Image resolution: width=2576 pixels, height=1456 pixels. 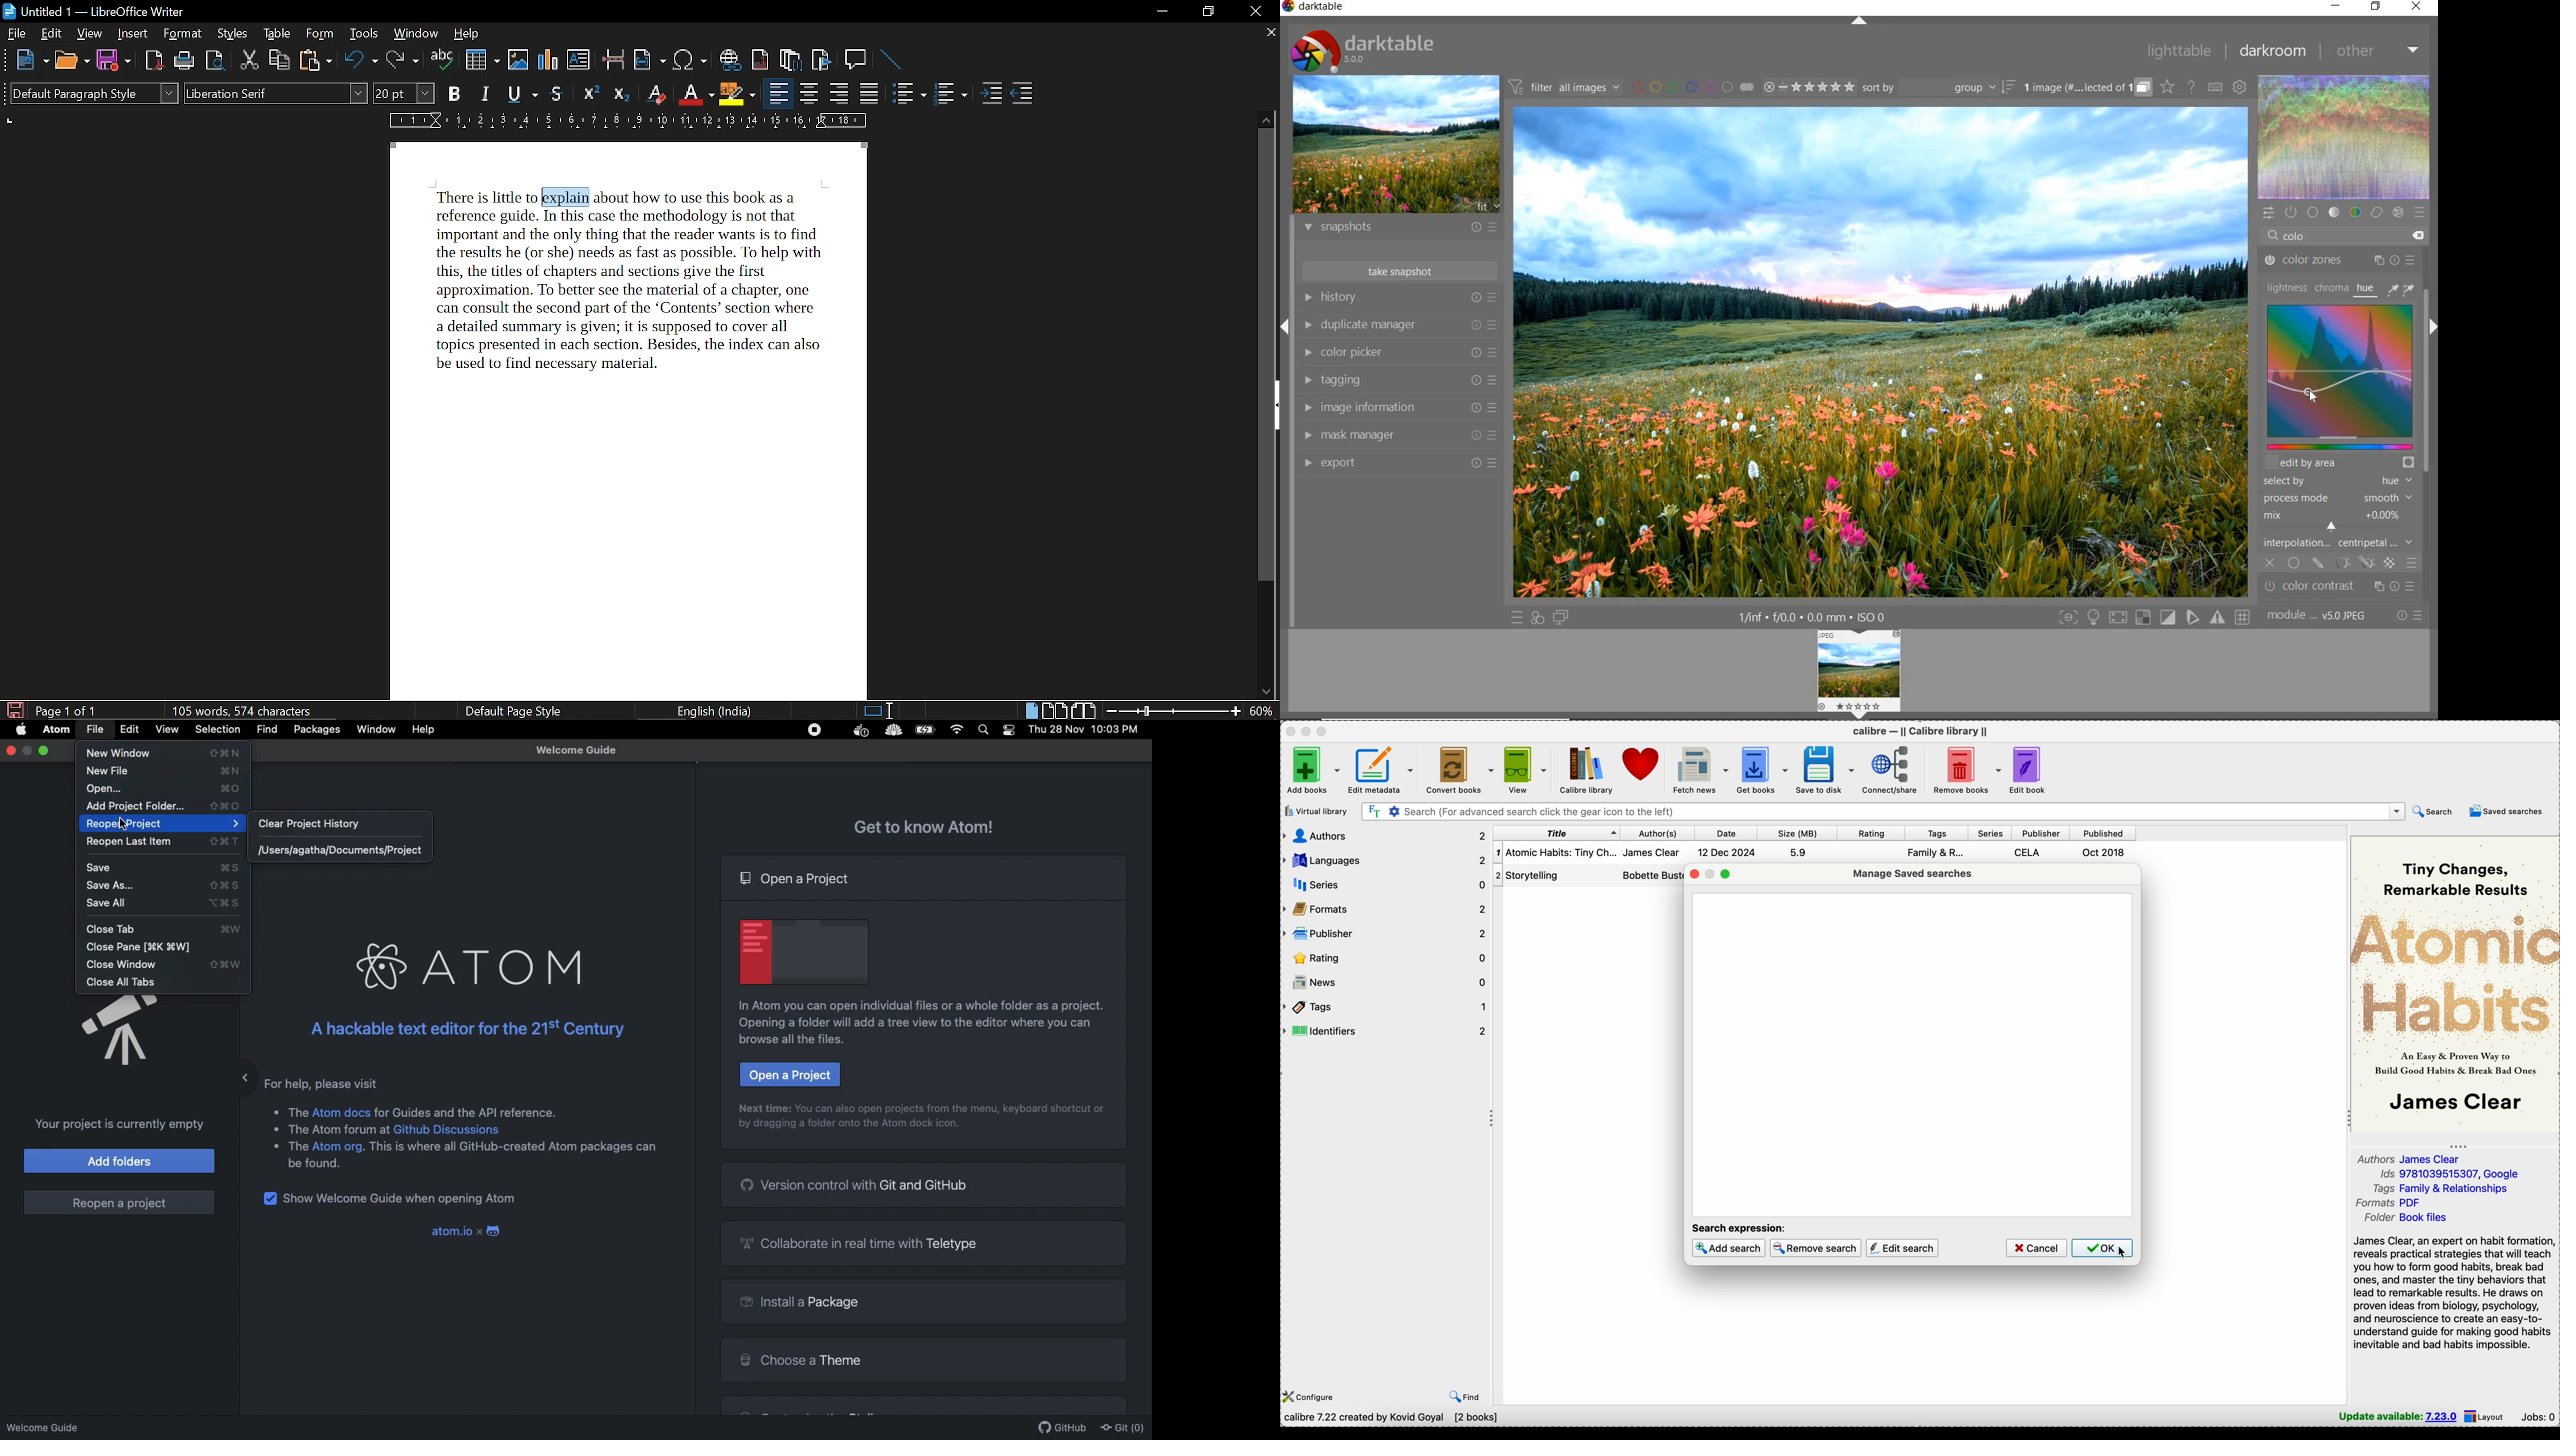 I want to click on correct, so click(x=2377, y=212).